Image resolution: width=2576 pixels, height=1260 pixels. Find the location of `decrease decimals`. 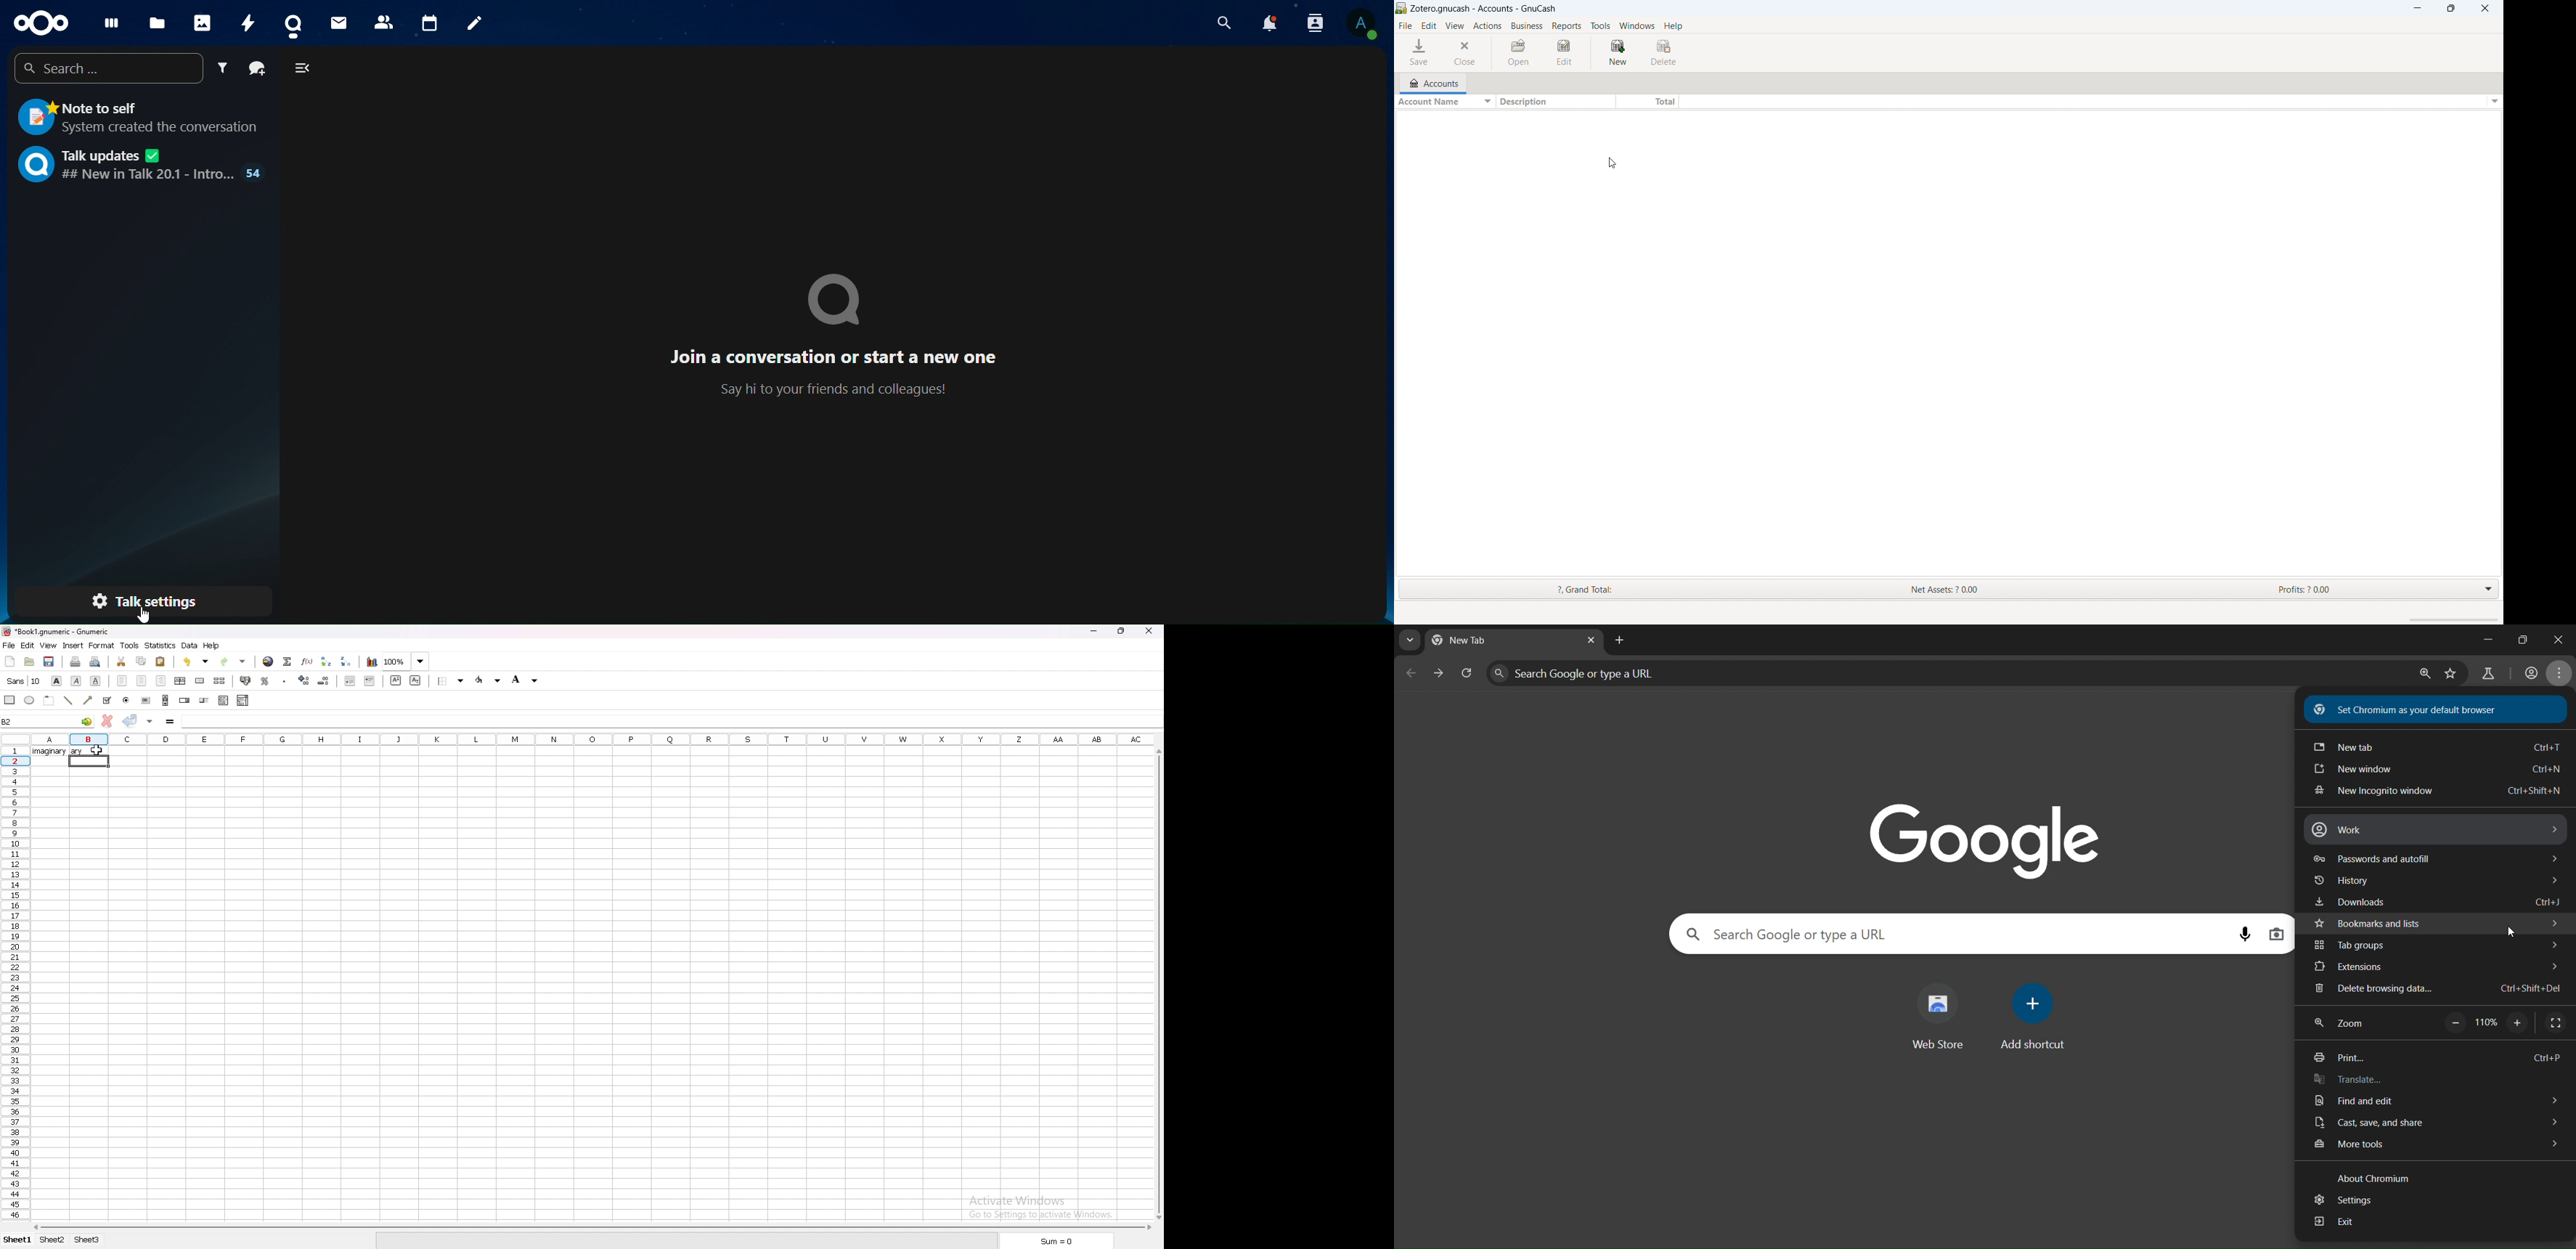

decrease decimals is located at coordinates (324, 680).